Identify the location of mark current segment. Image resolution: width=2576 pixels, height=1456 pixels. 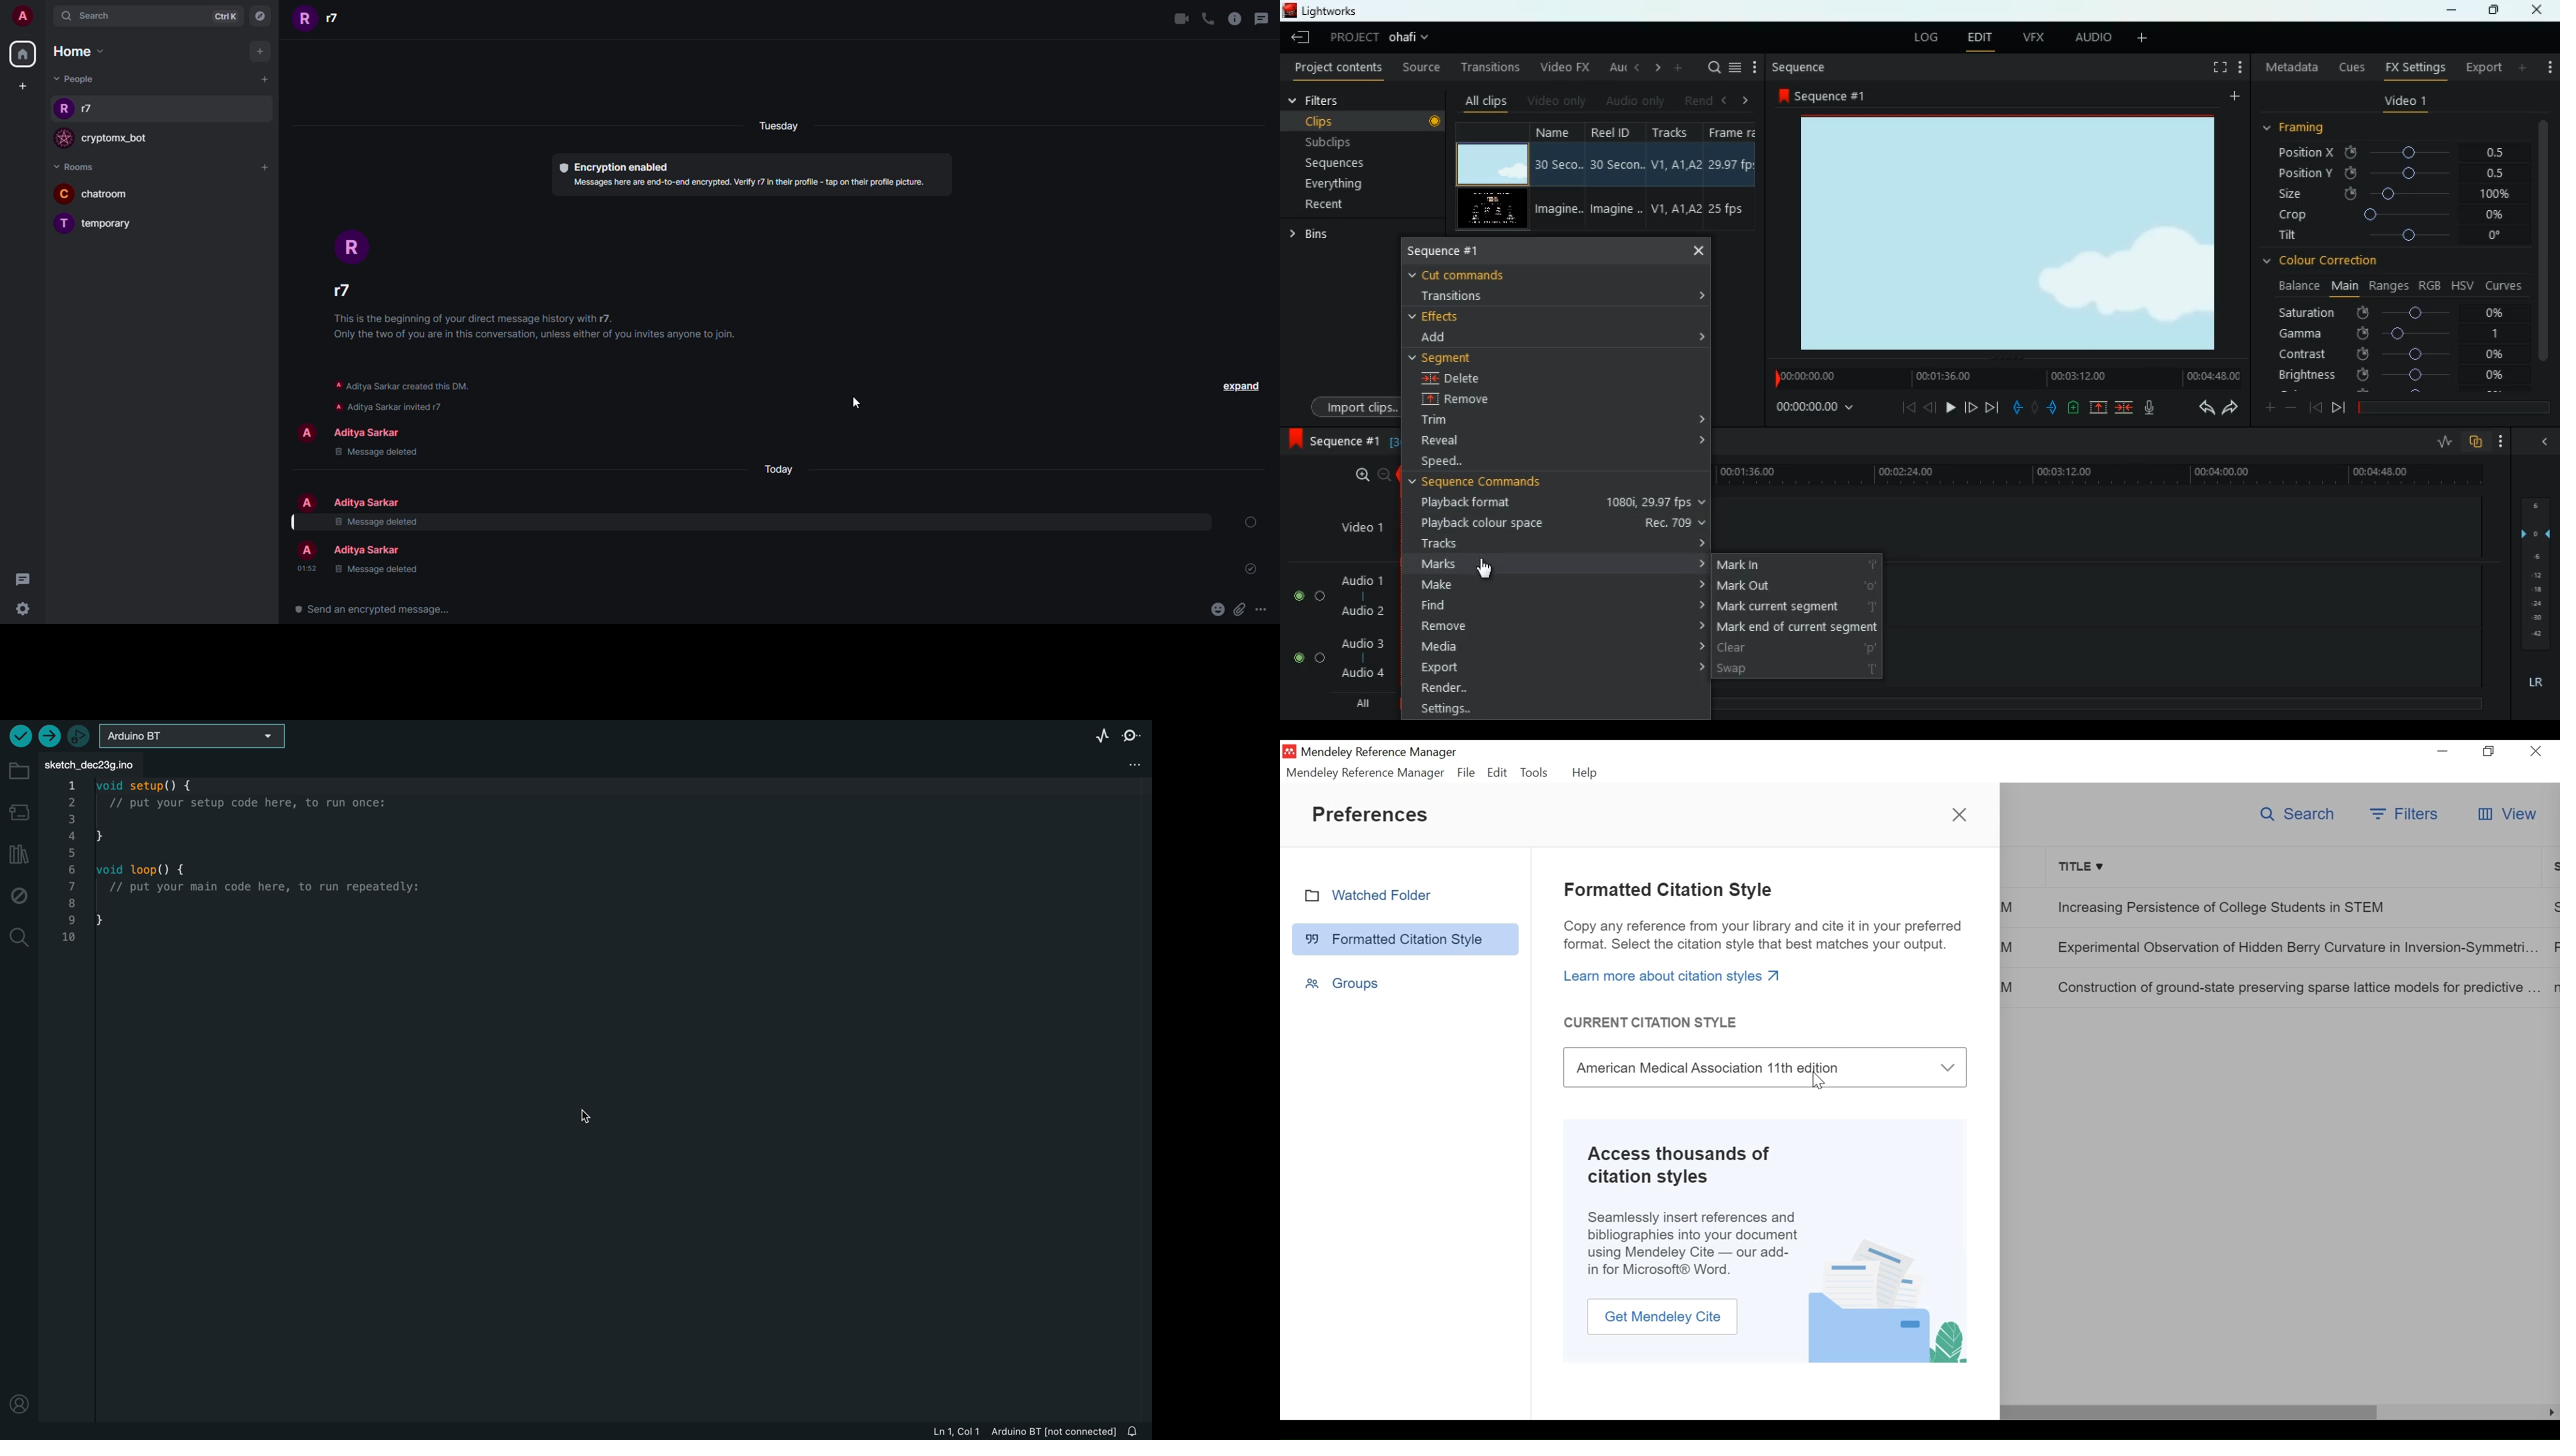
(1804, 605).